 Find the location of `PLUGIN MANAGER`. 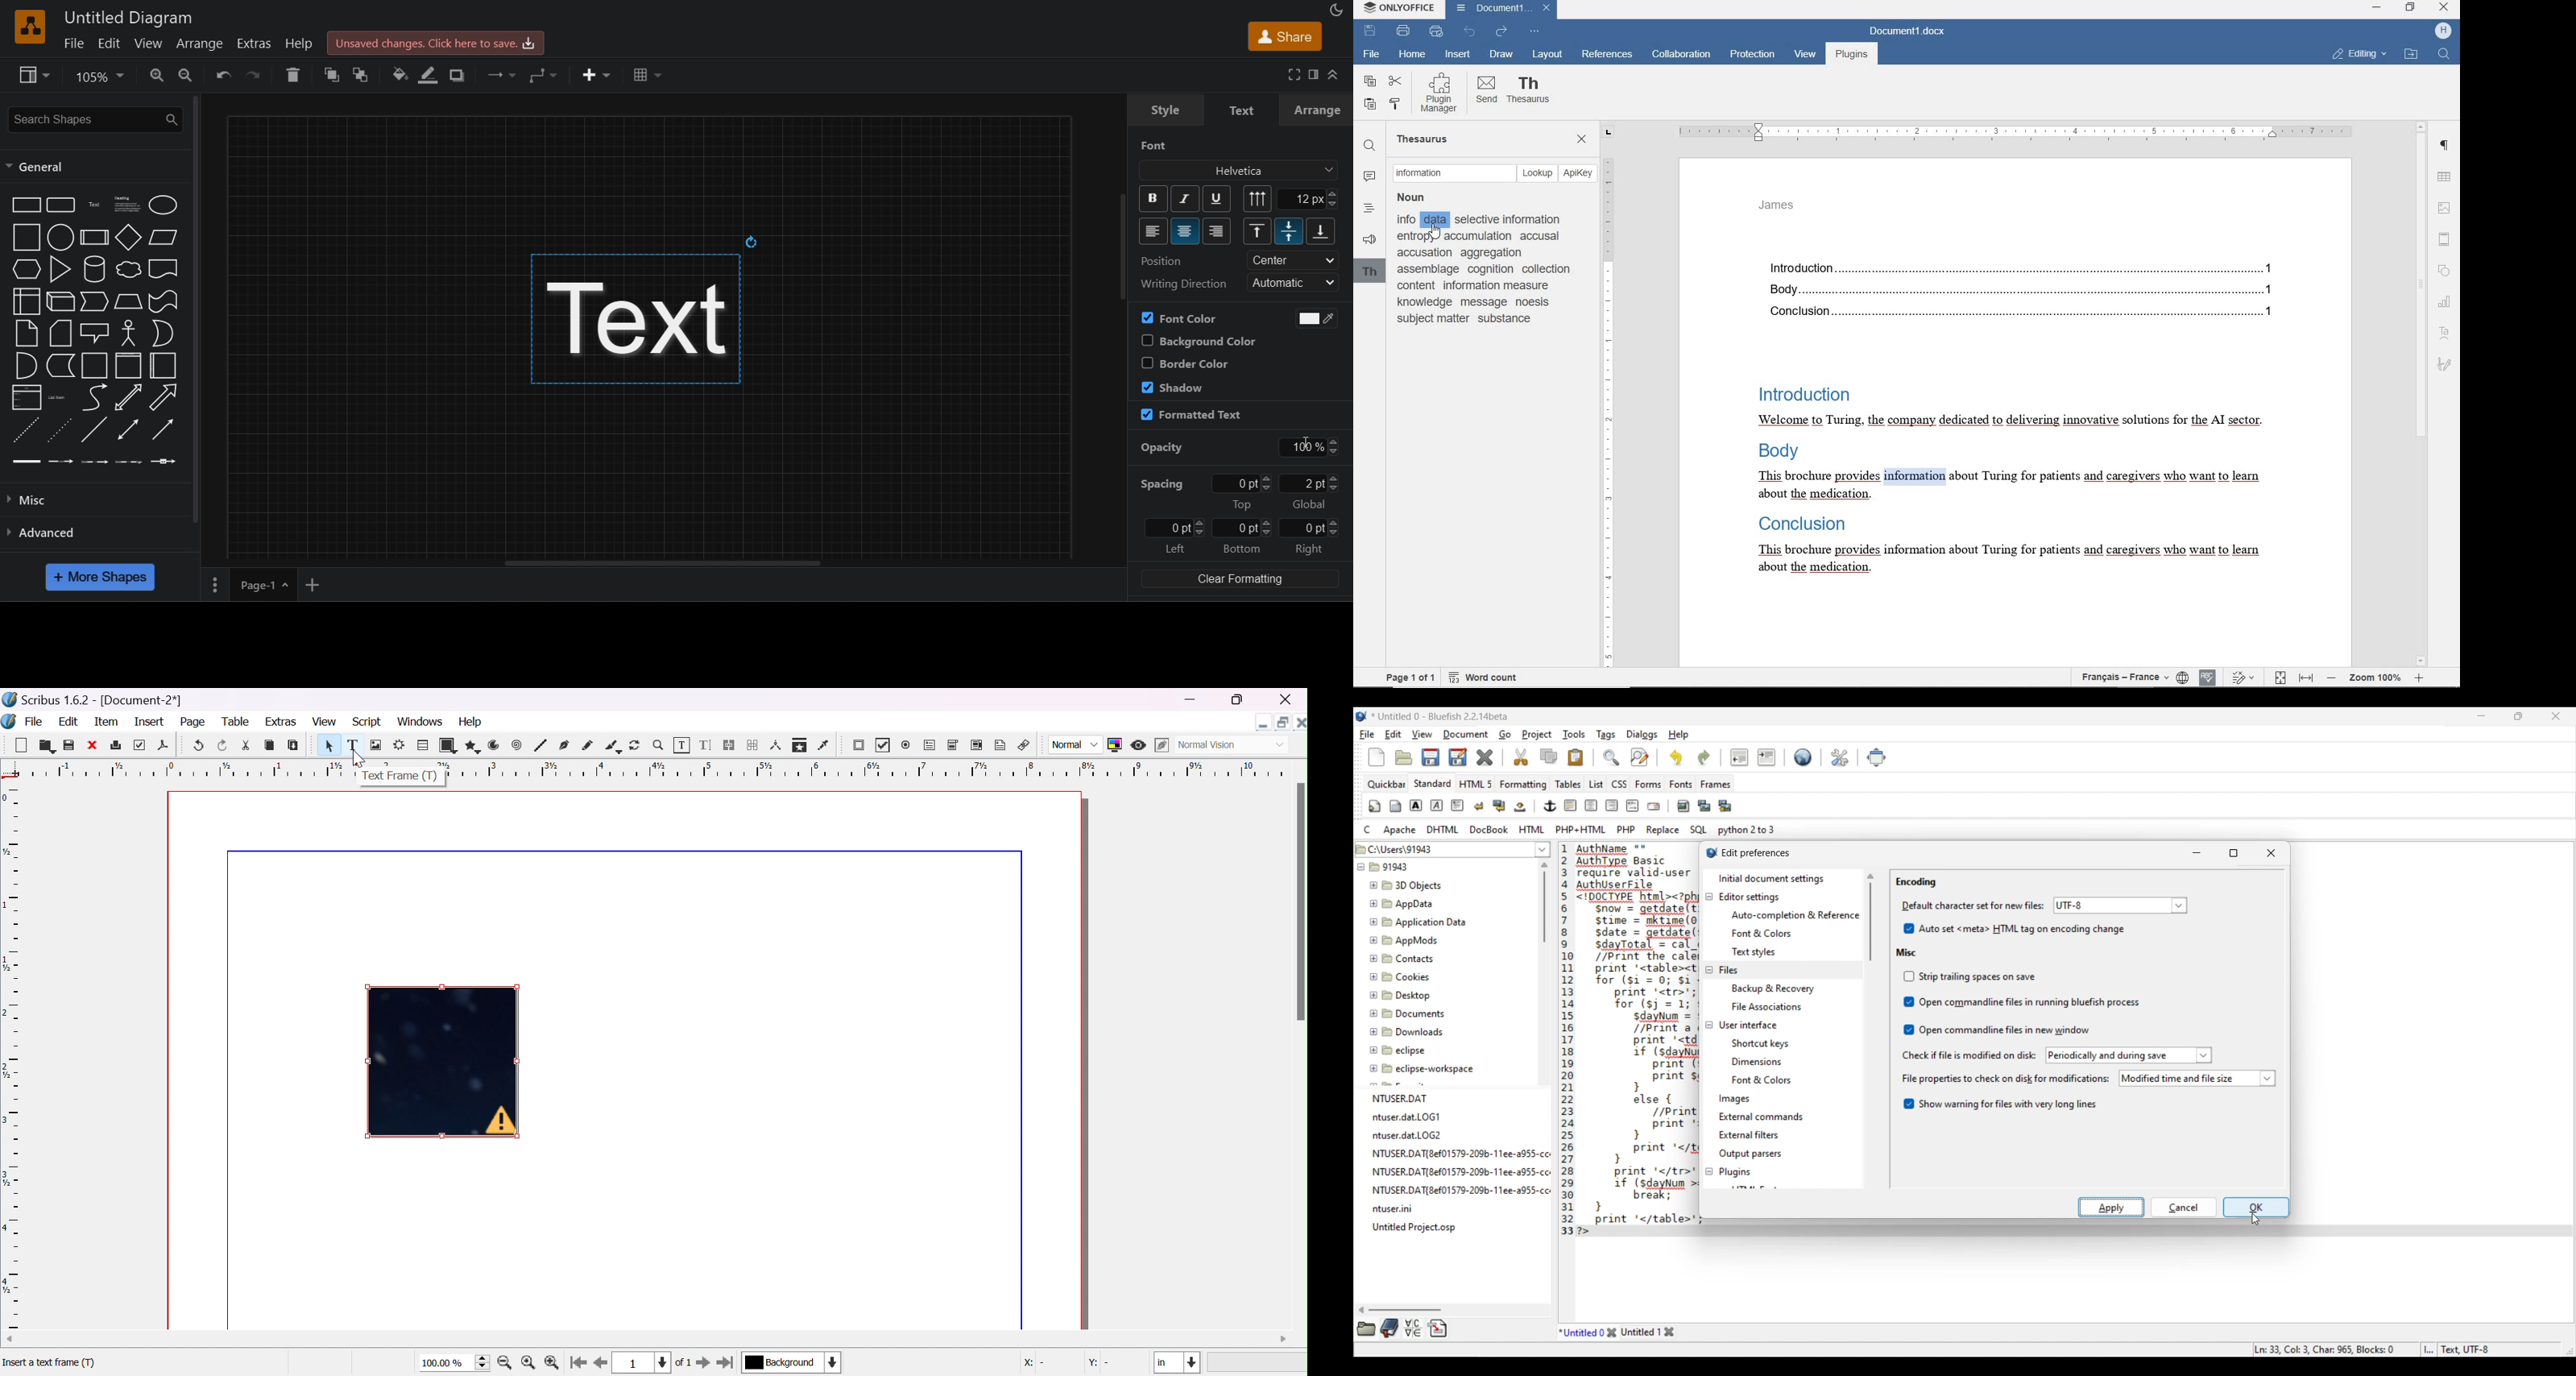

PLUGIN MANAGER is located at coordinates (1441, 92).